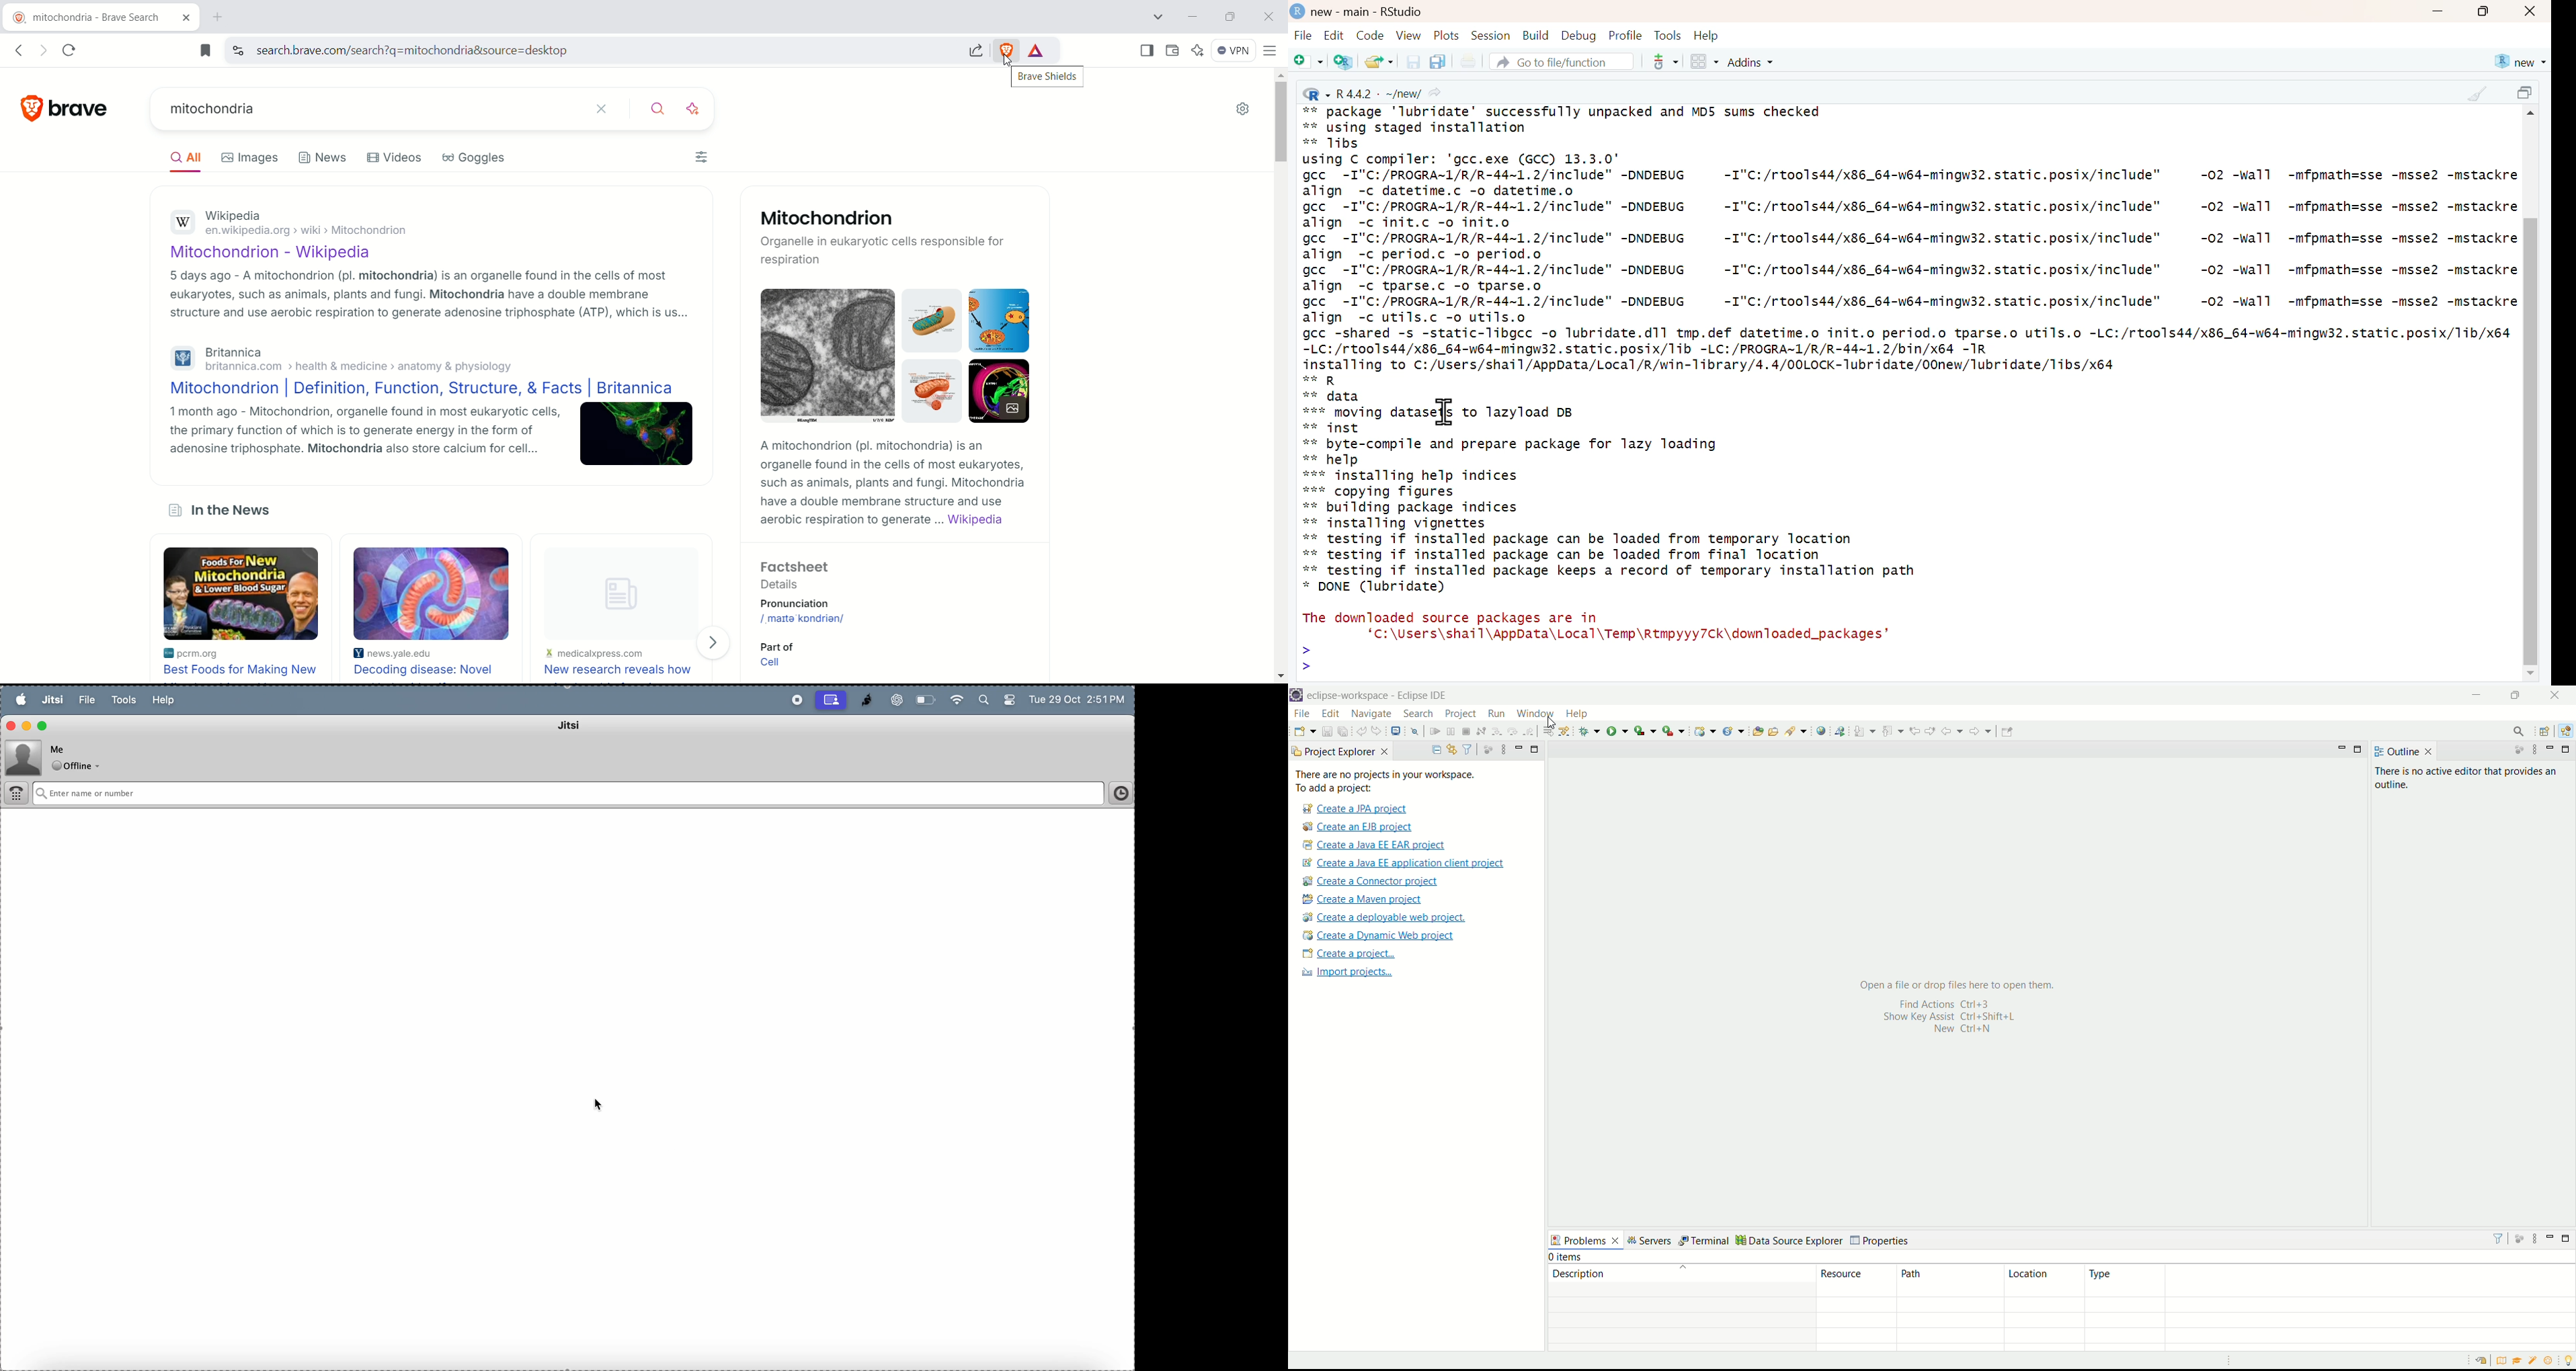 The height and width of the screenshot is (1372, 2576). What do you see at coordinates (2529, 674) in the screenshot?
I see `scroll down` at bounding box center [2529, 674].